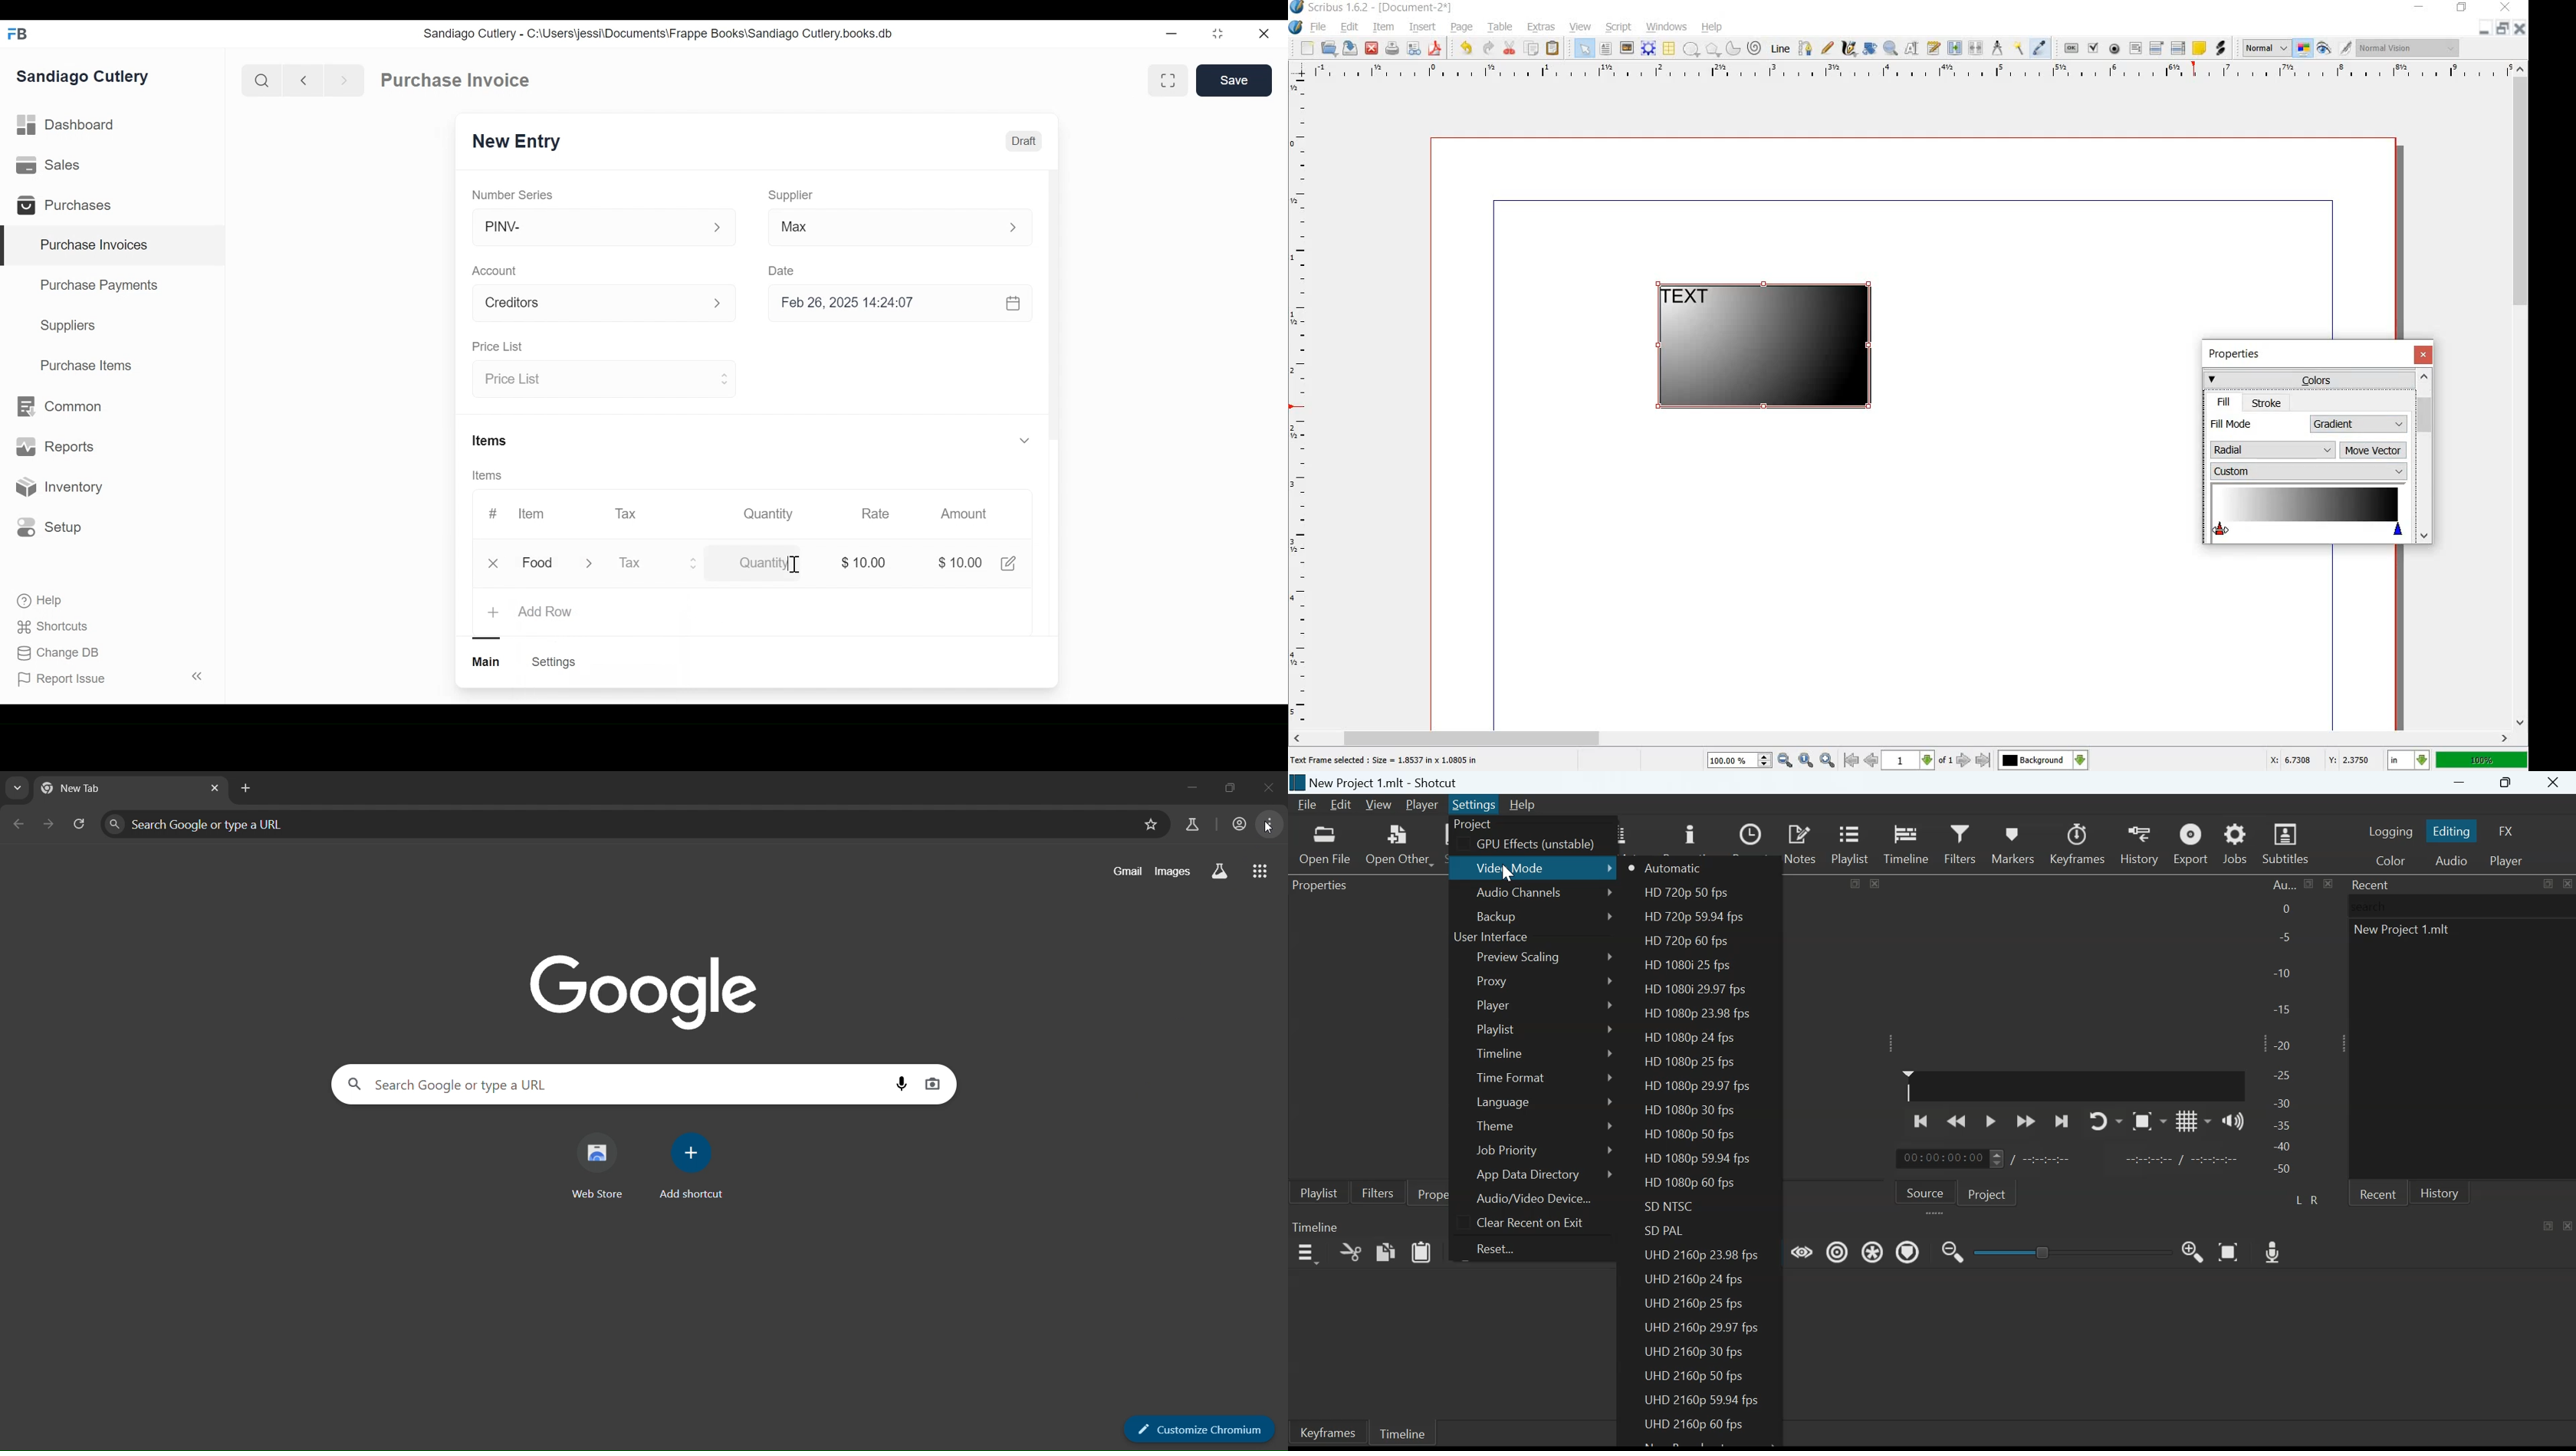 This screenshot has height=1456, width=2576. What do you see at coordinates (1937, 1214) in the screenshot?
I see `expand` at bounding box center [1937, 1214].